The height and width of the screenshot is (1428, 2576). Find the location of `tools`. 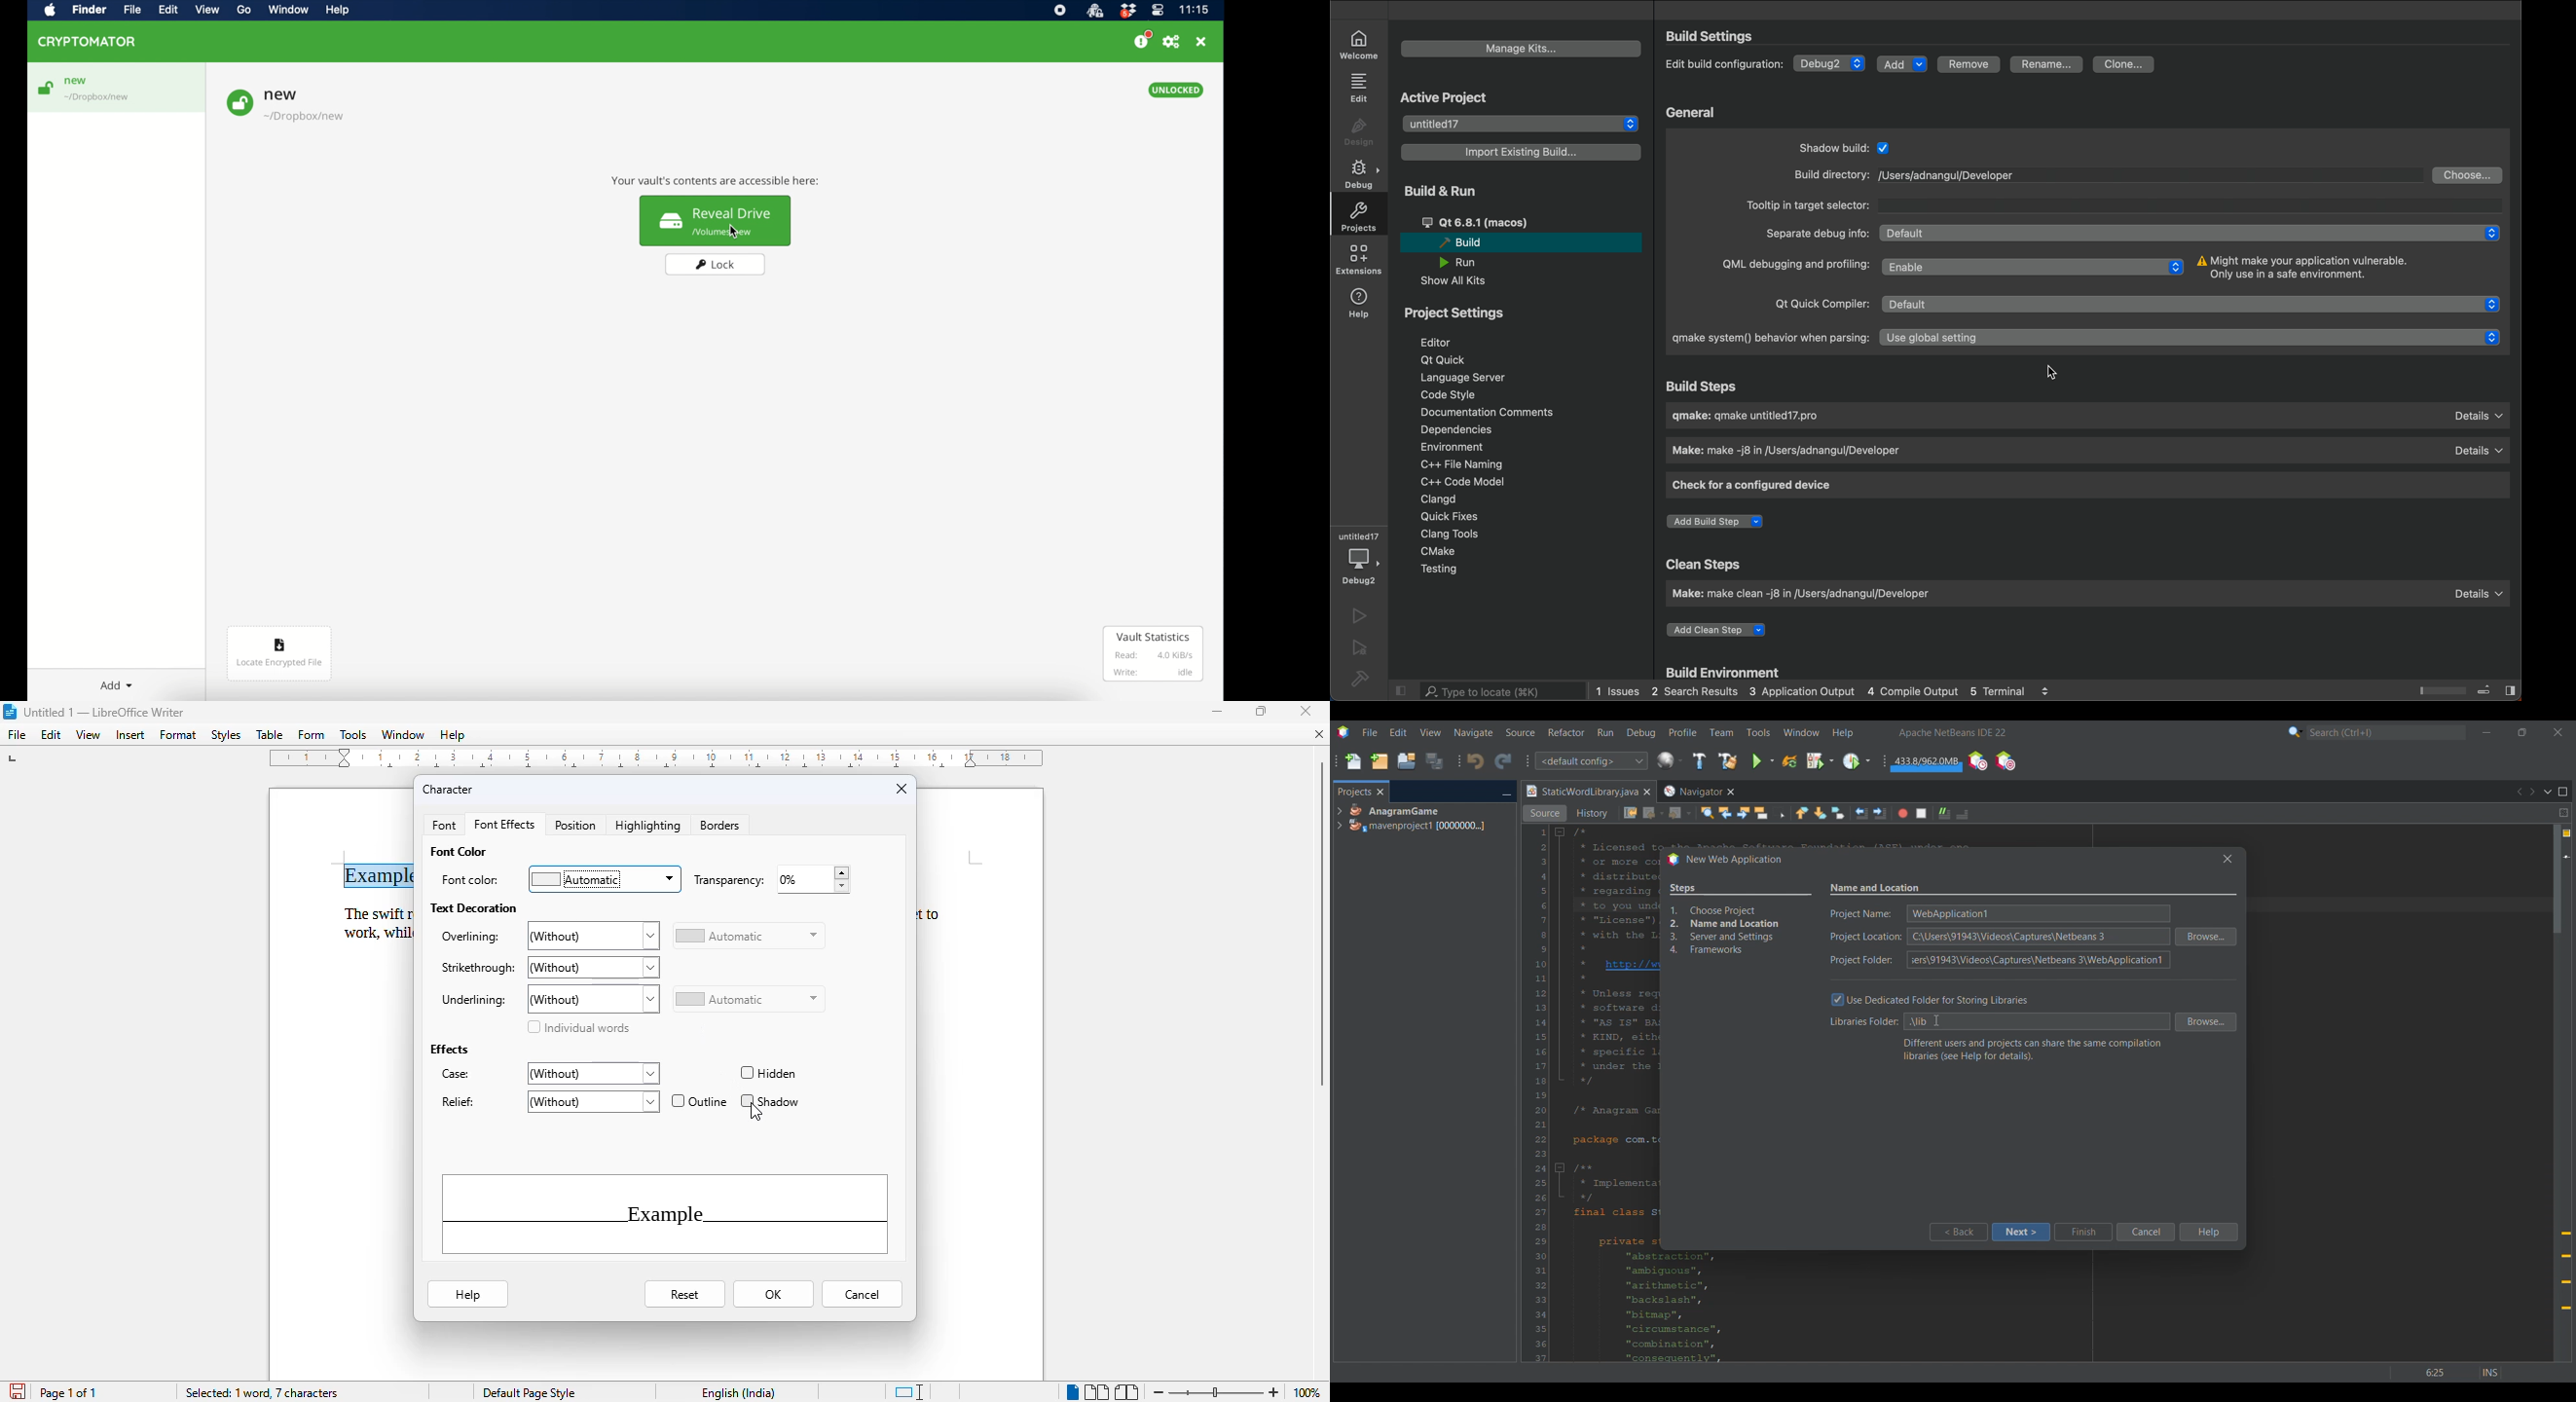

tools is located at coordinates (353, 734).